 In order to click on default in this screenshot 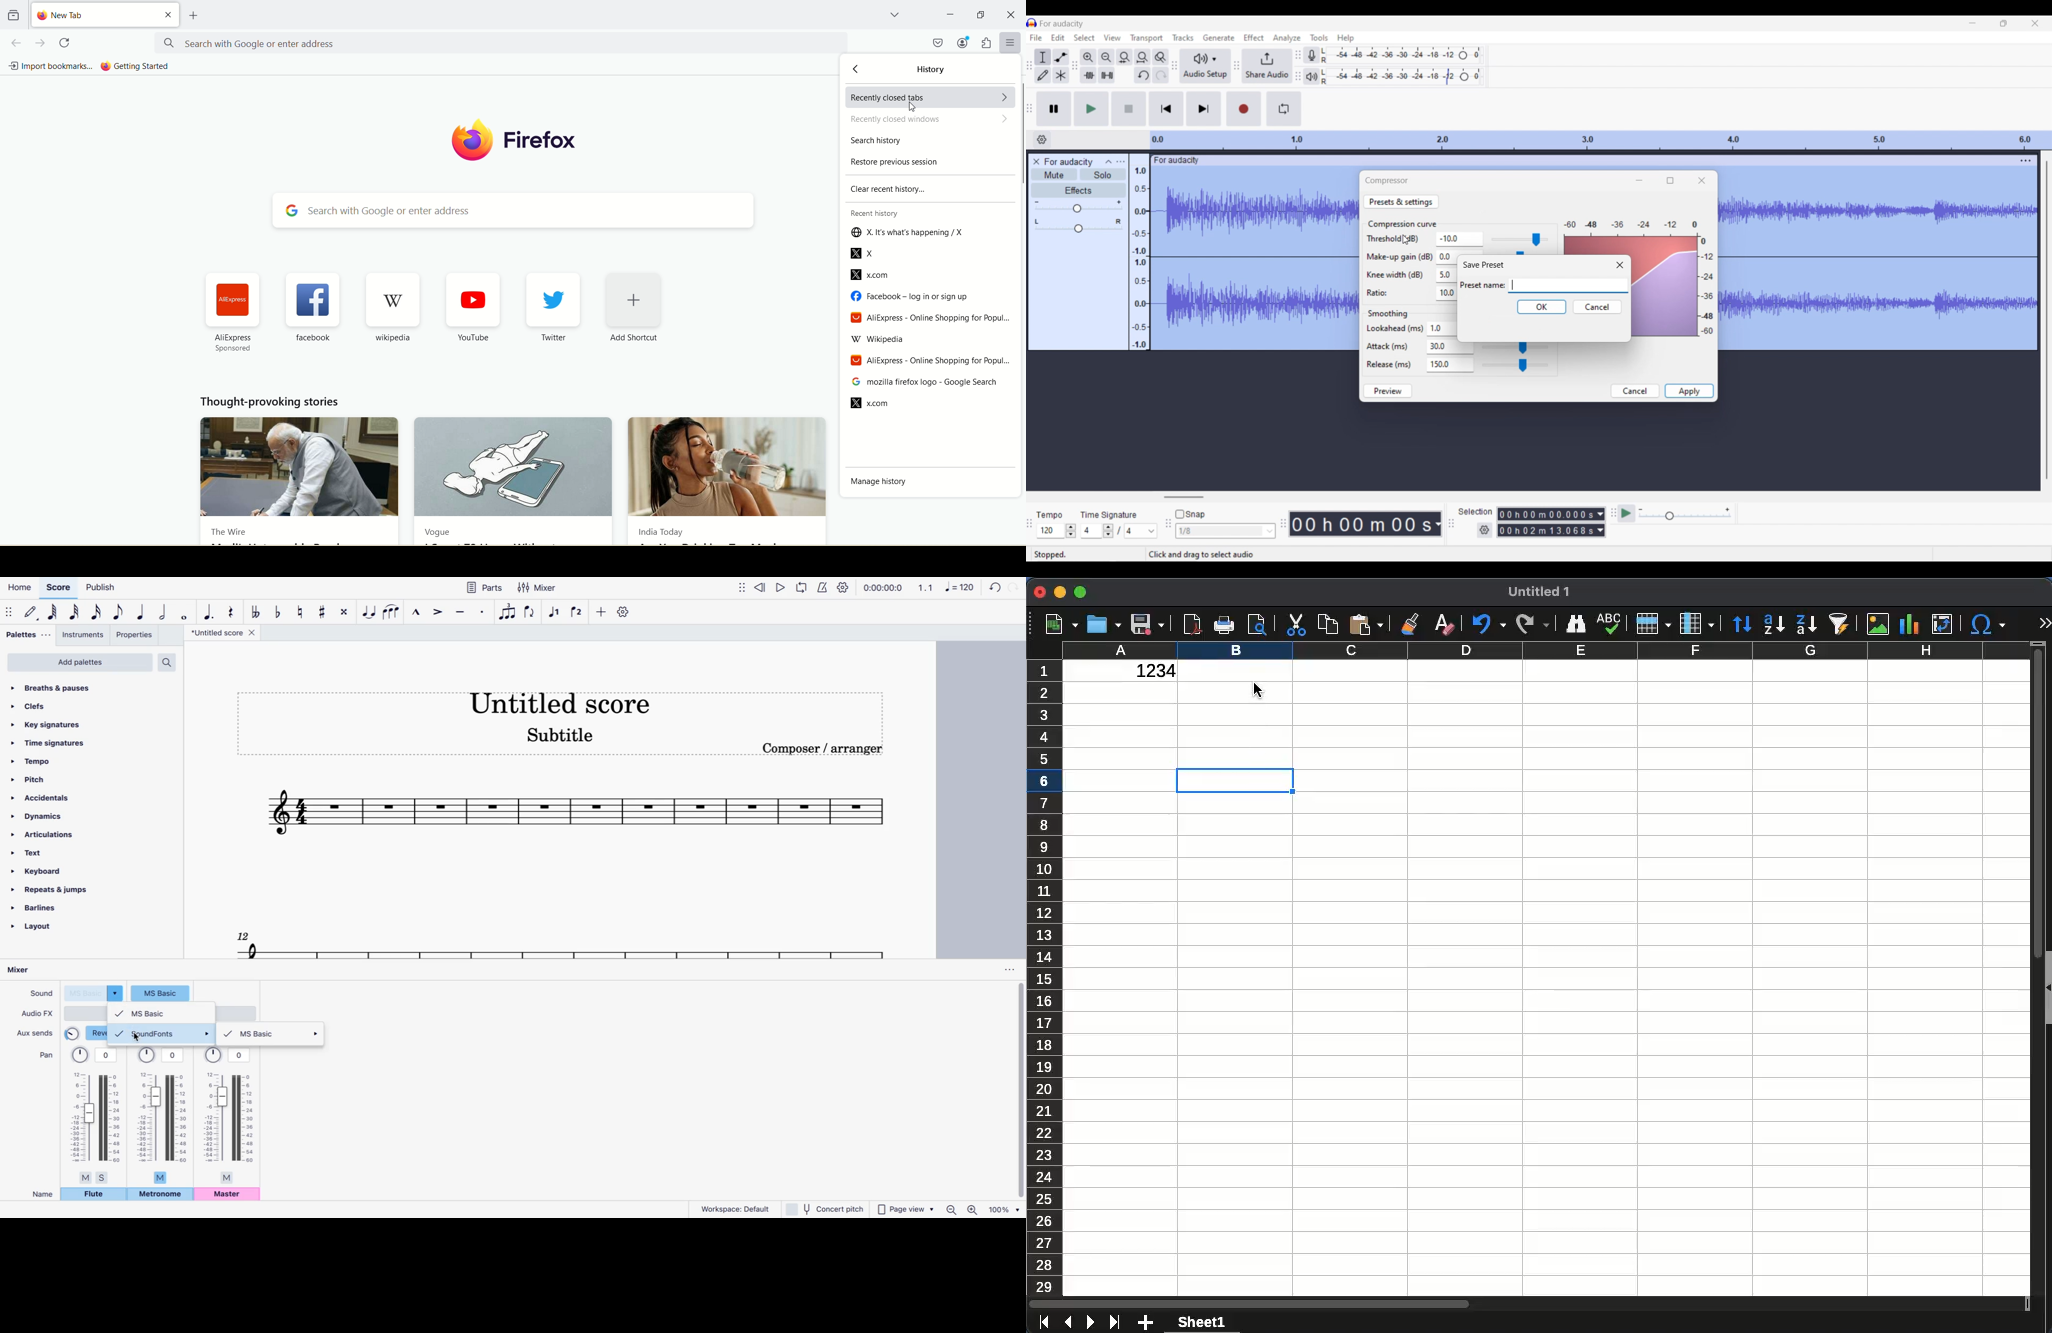, I will do `click(32, 612)`.